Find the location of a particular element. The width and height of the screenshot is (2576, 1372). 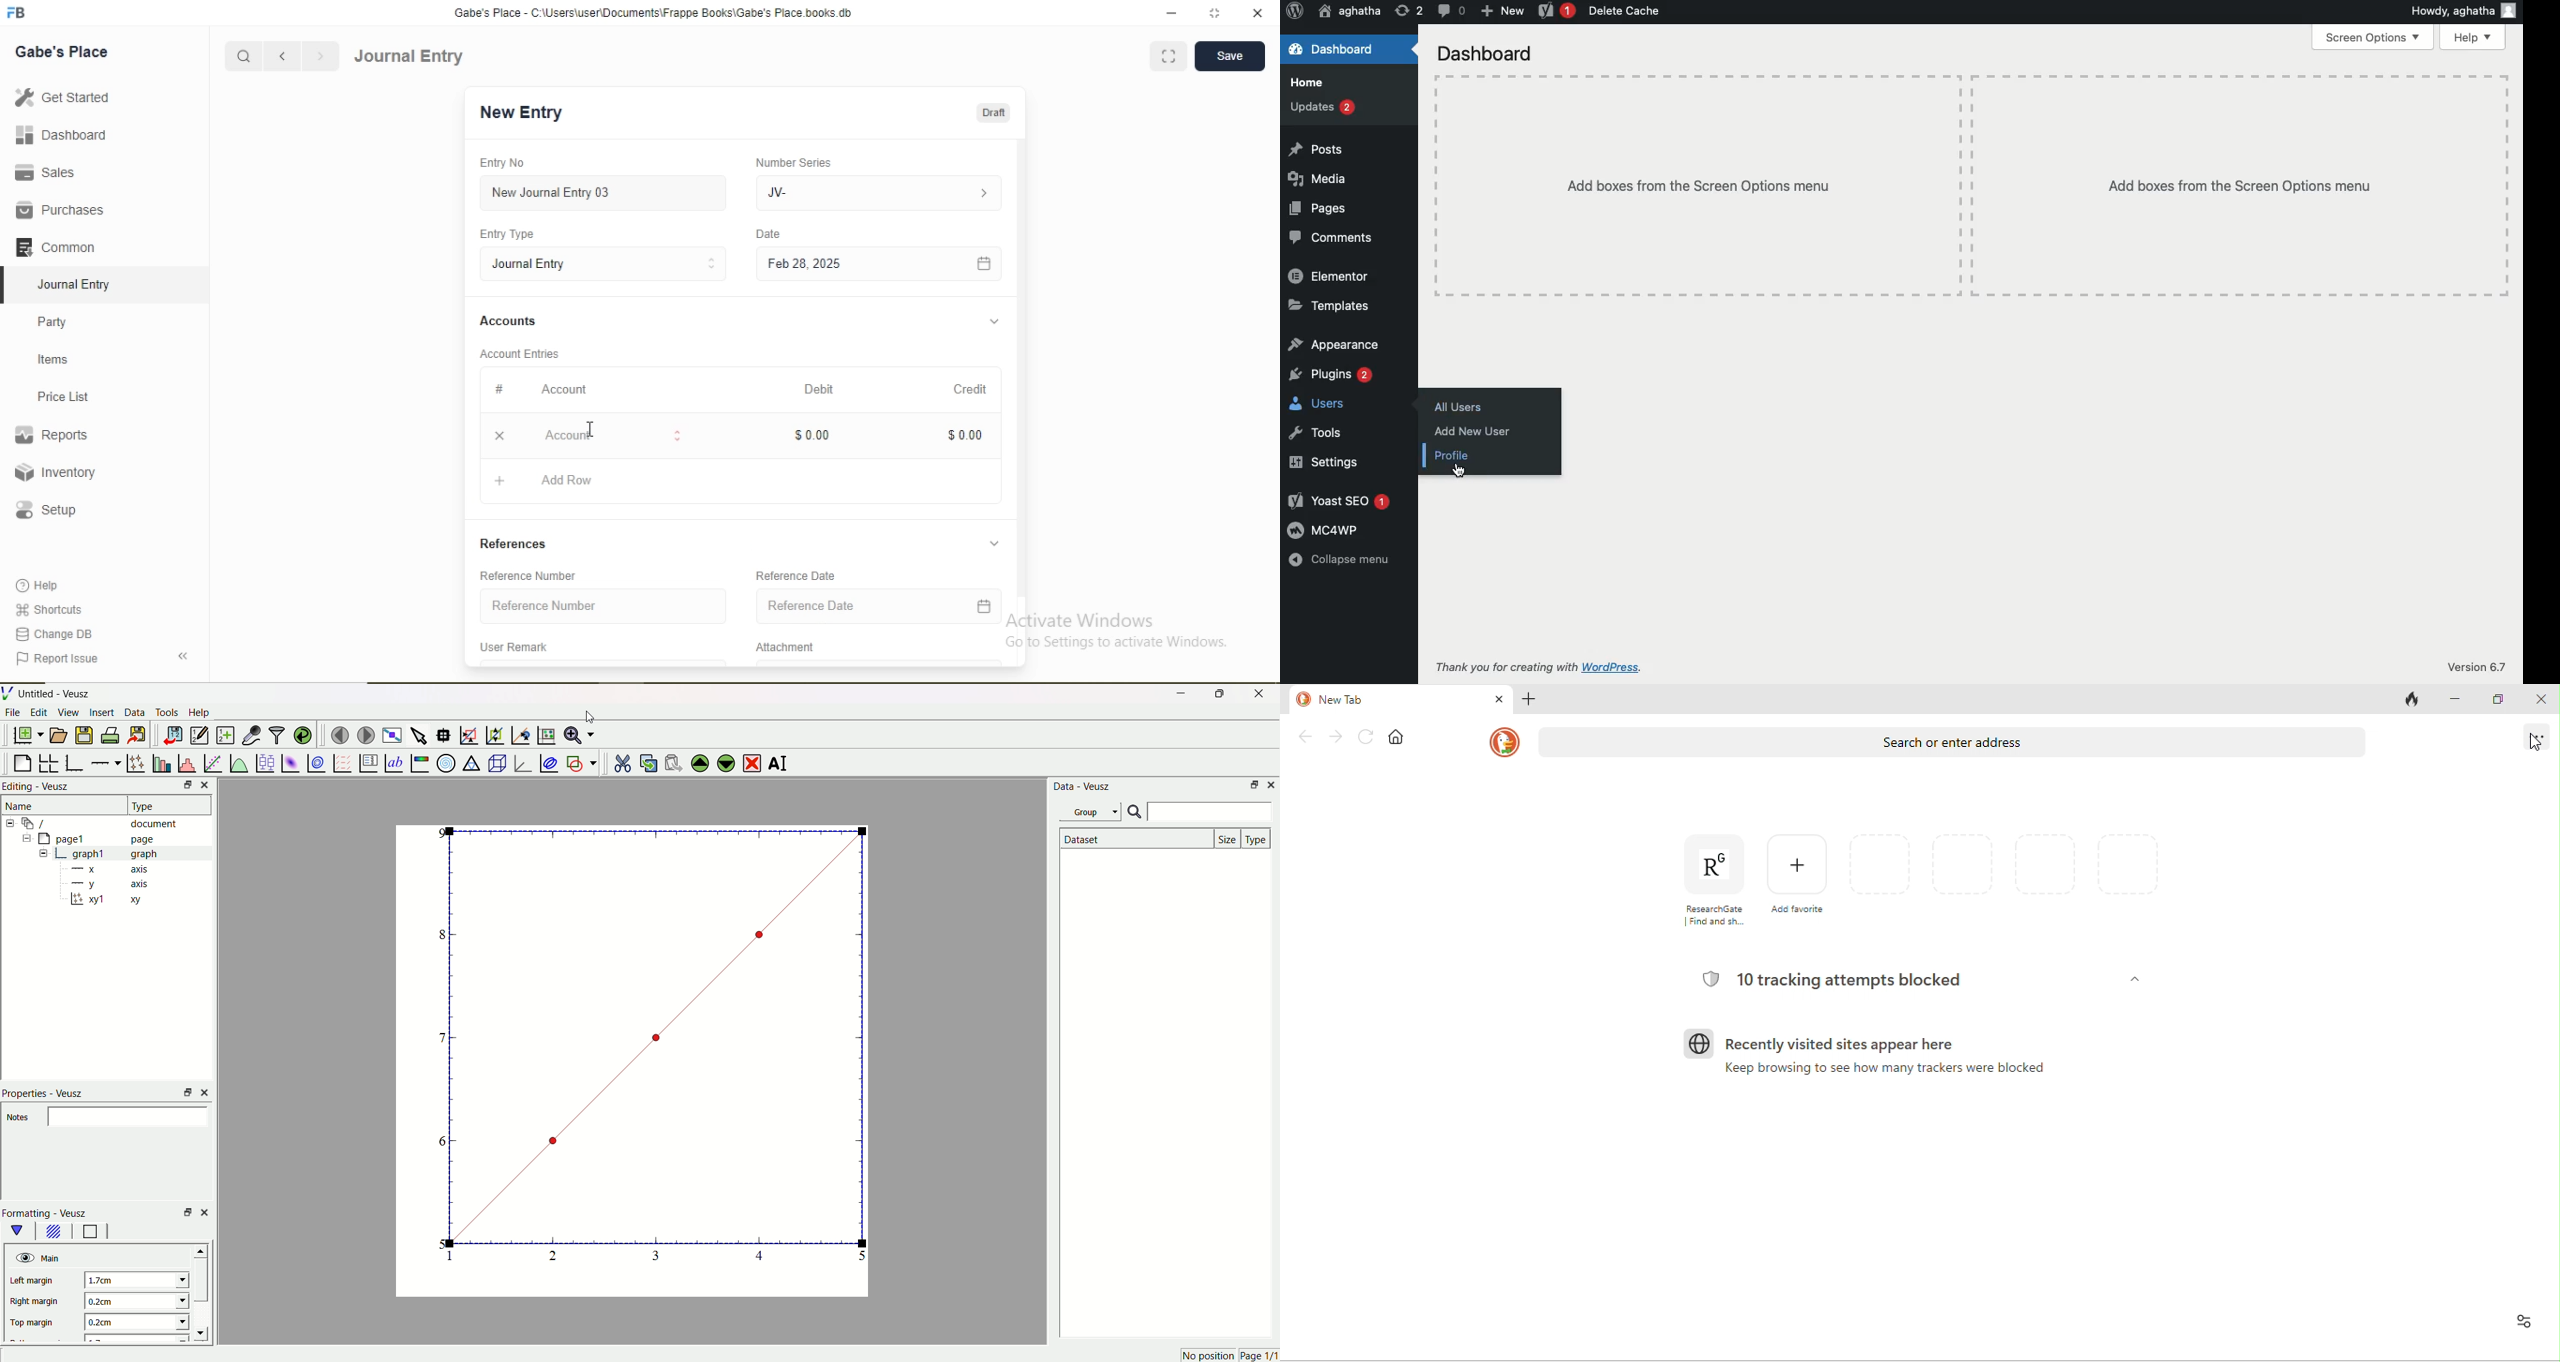

recently visited sites appear here is located at coordinates (1877, 1044).